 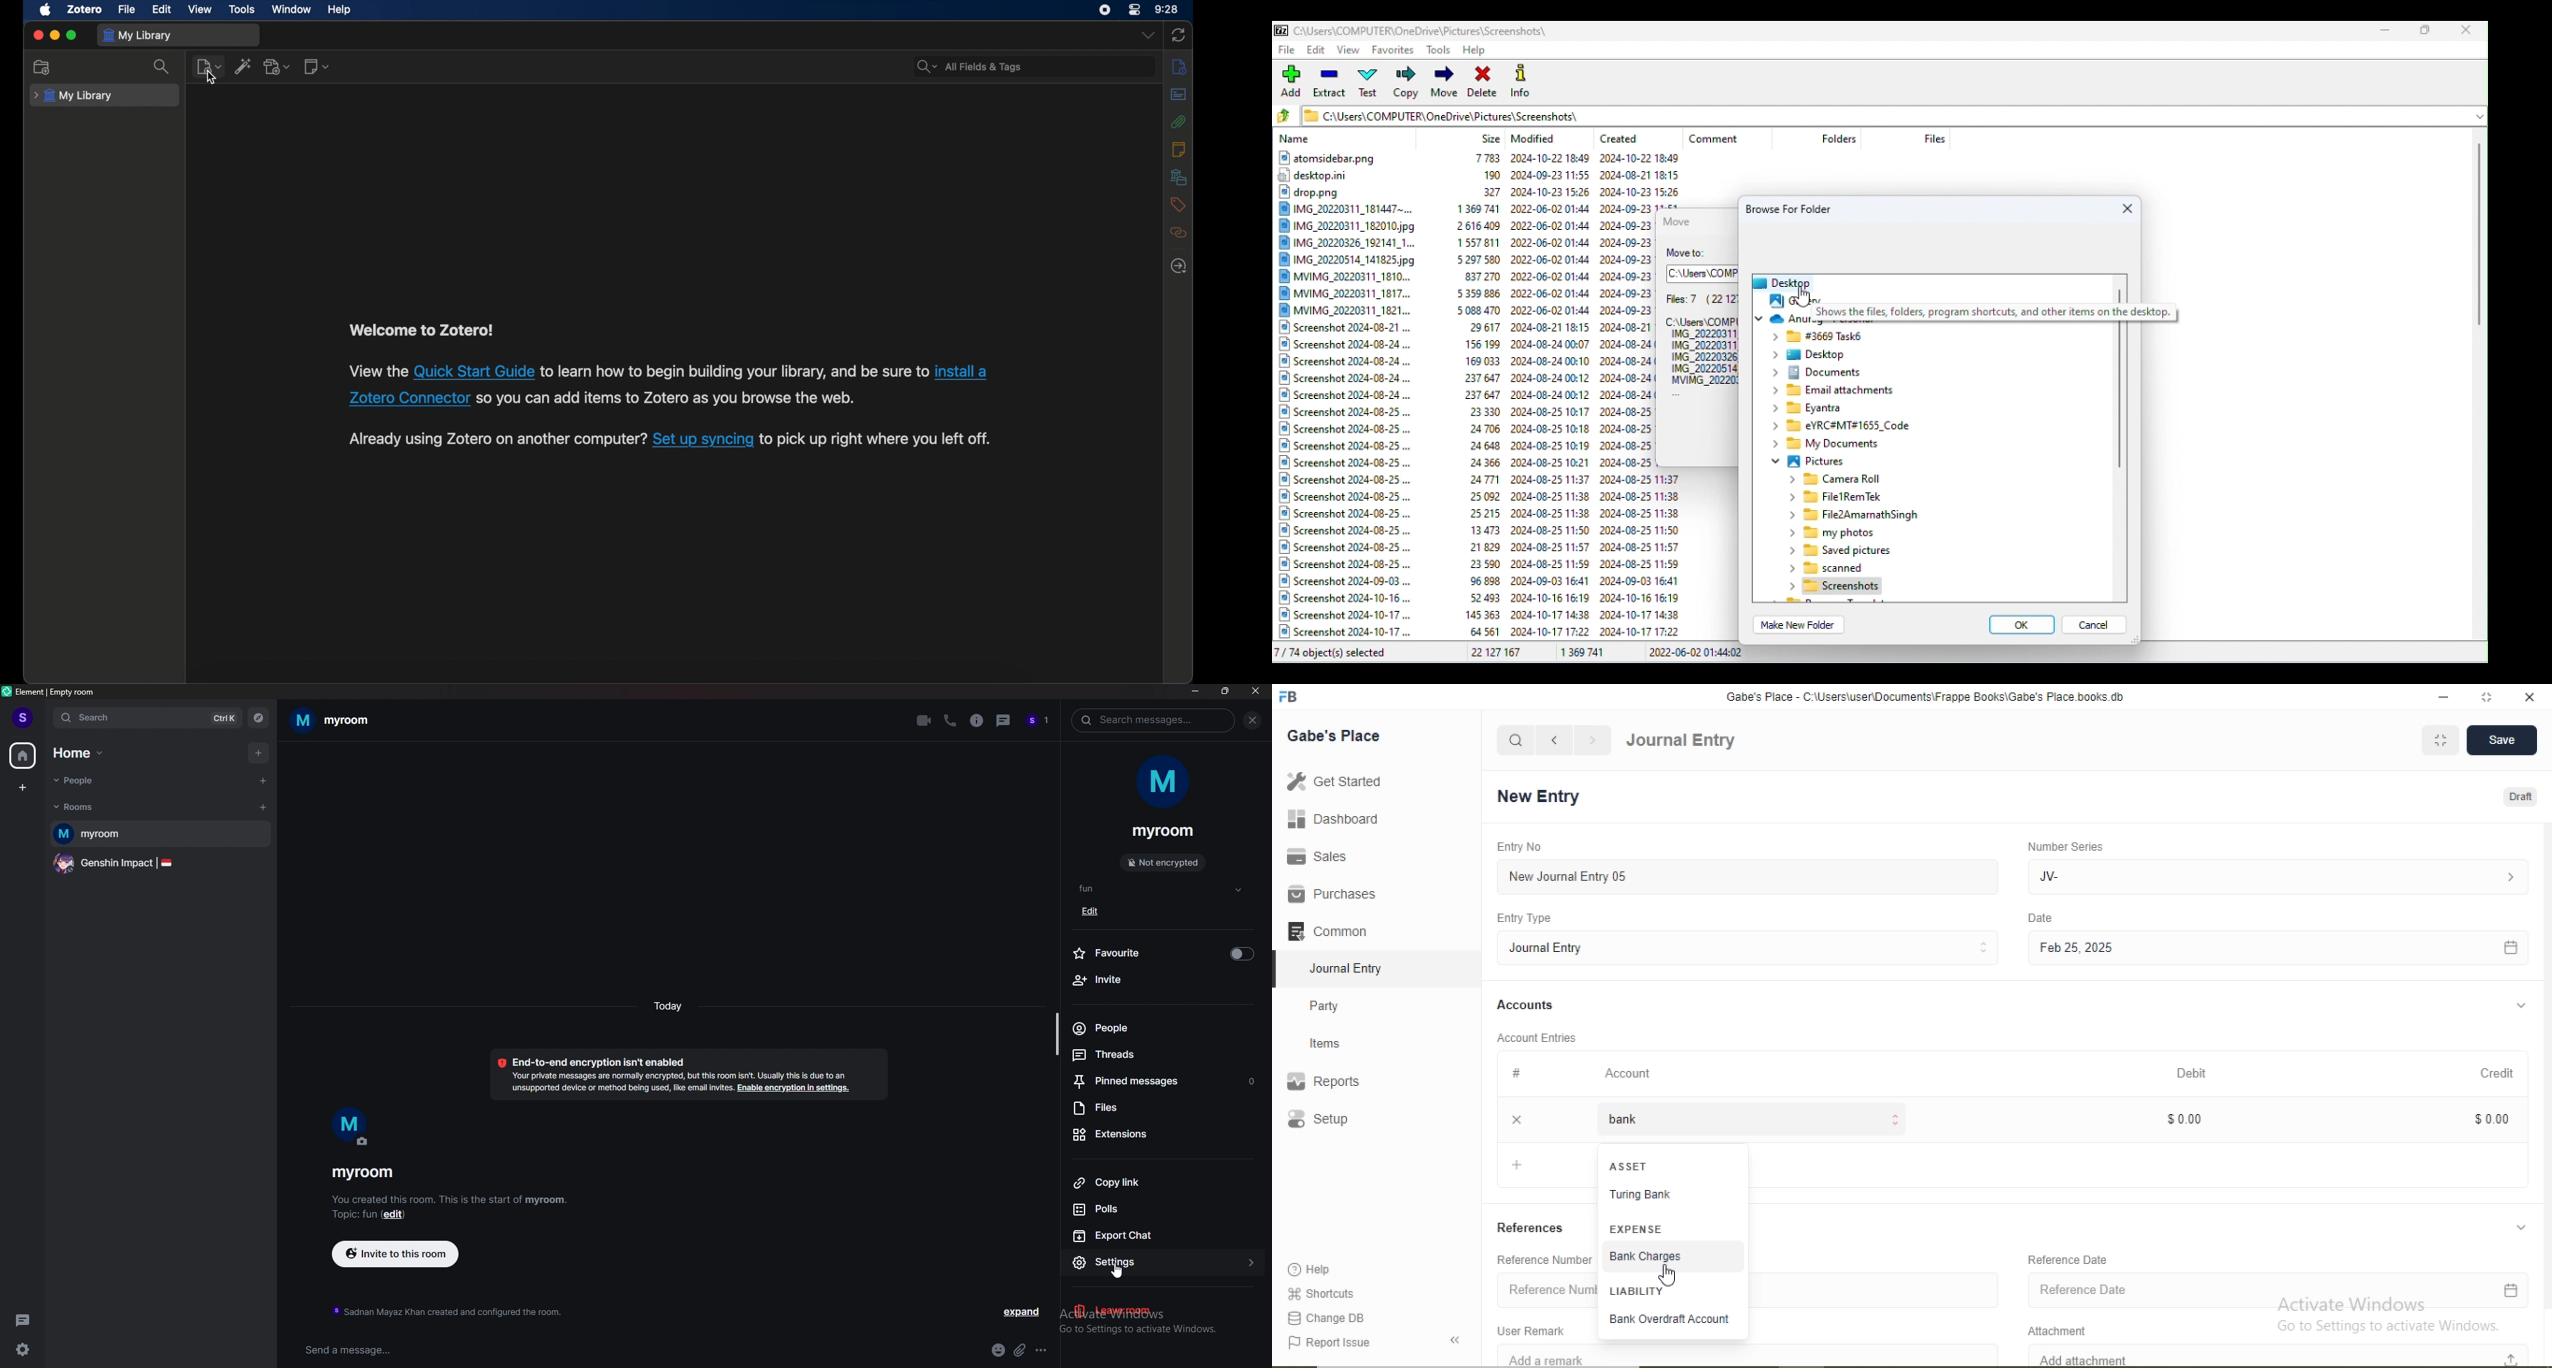 What do you see at coordinates (2277, 949) in the screenshot?
I see `Feb 25, 2025` at bounding box center [2277, 949].